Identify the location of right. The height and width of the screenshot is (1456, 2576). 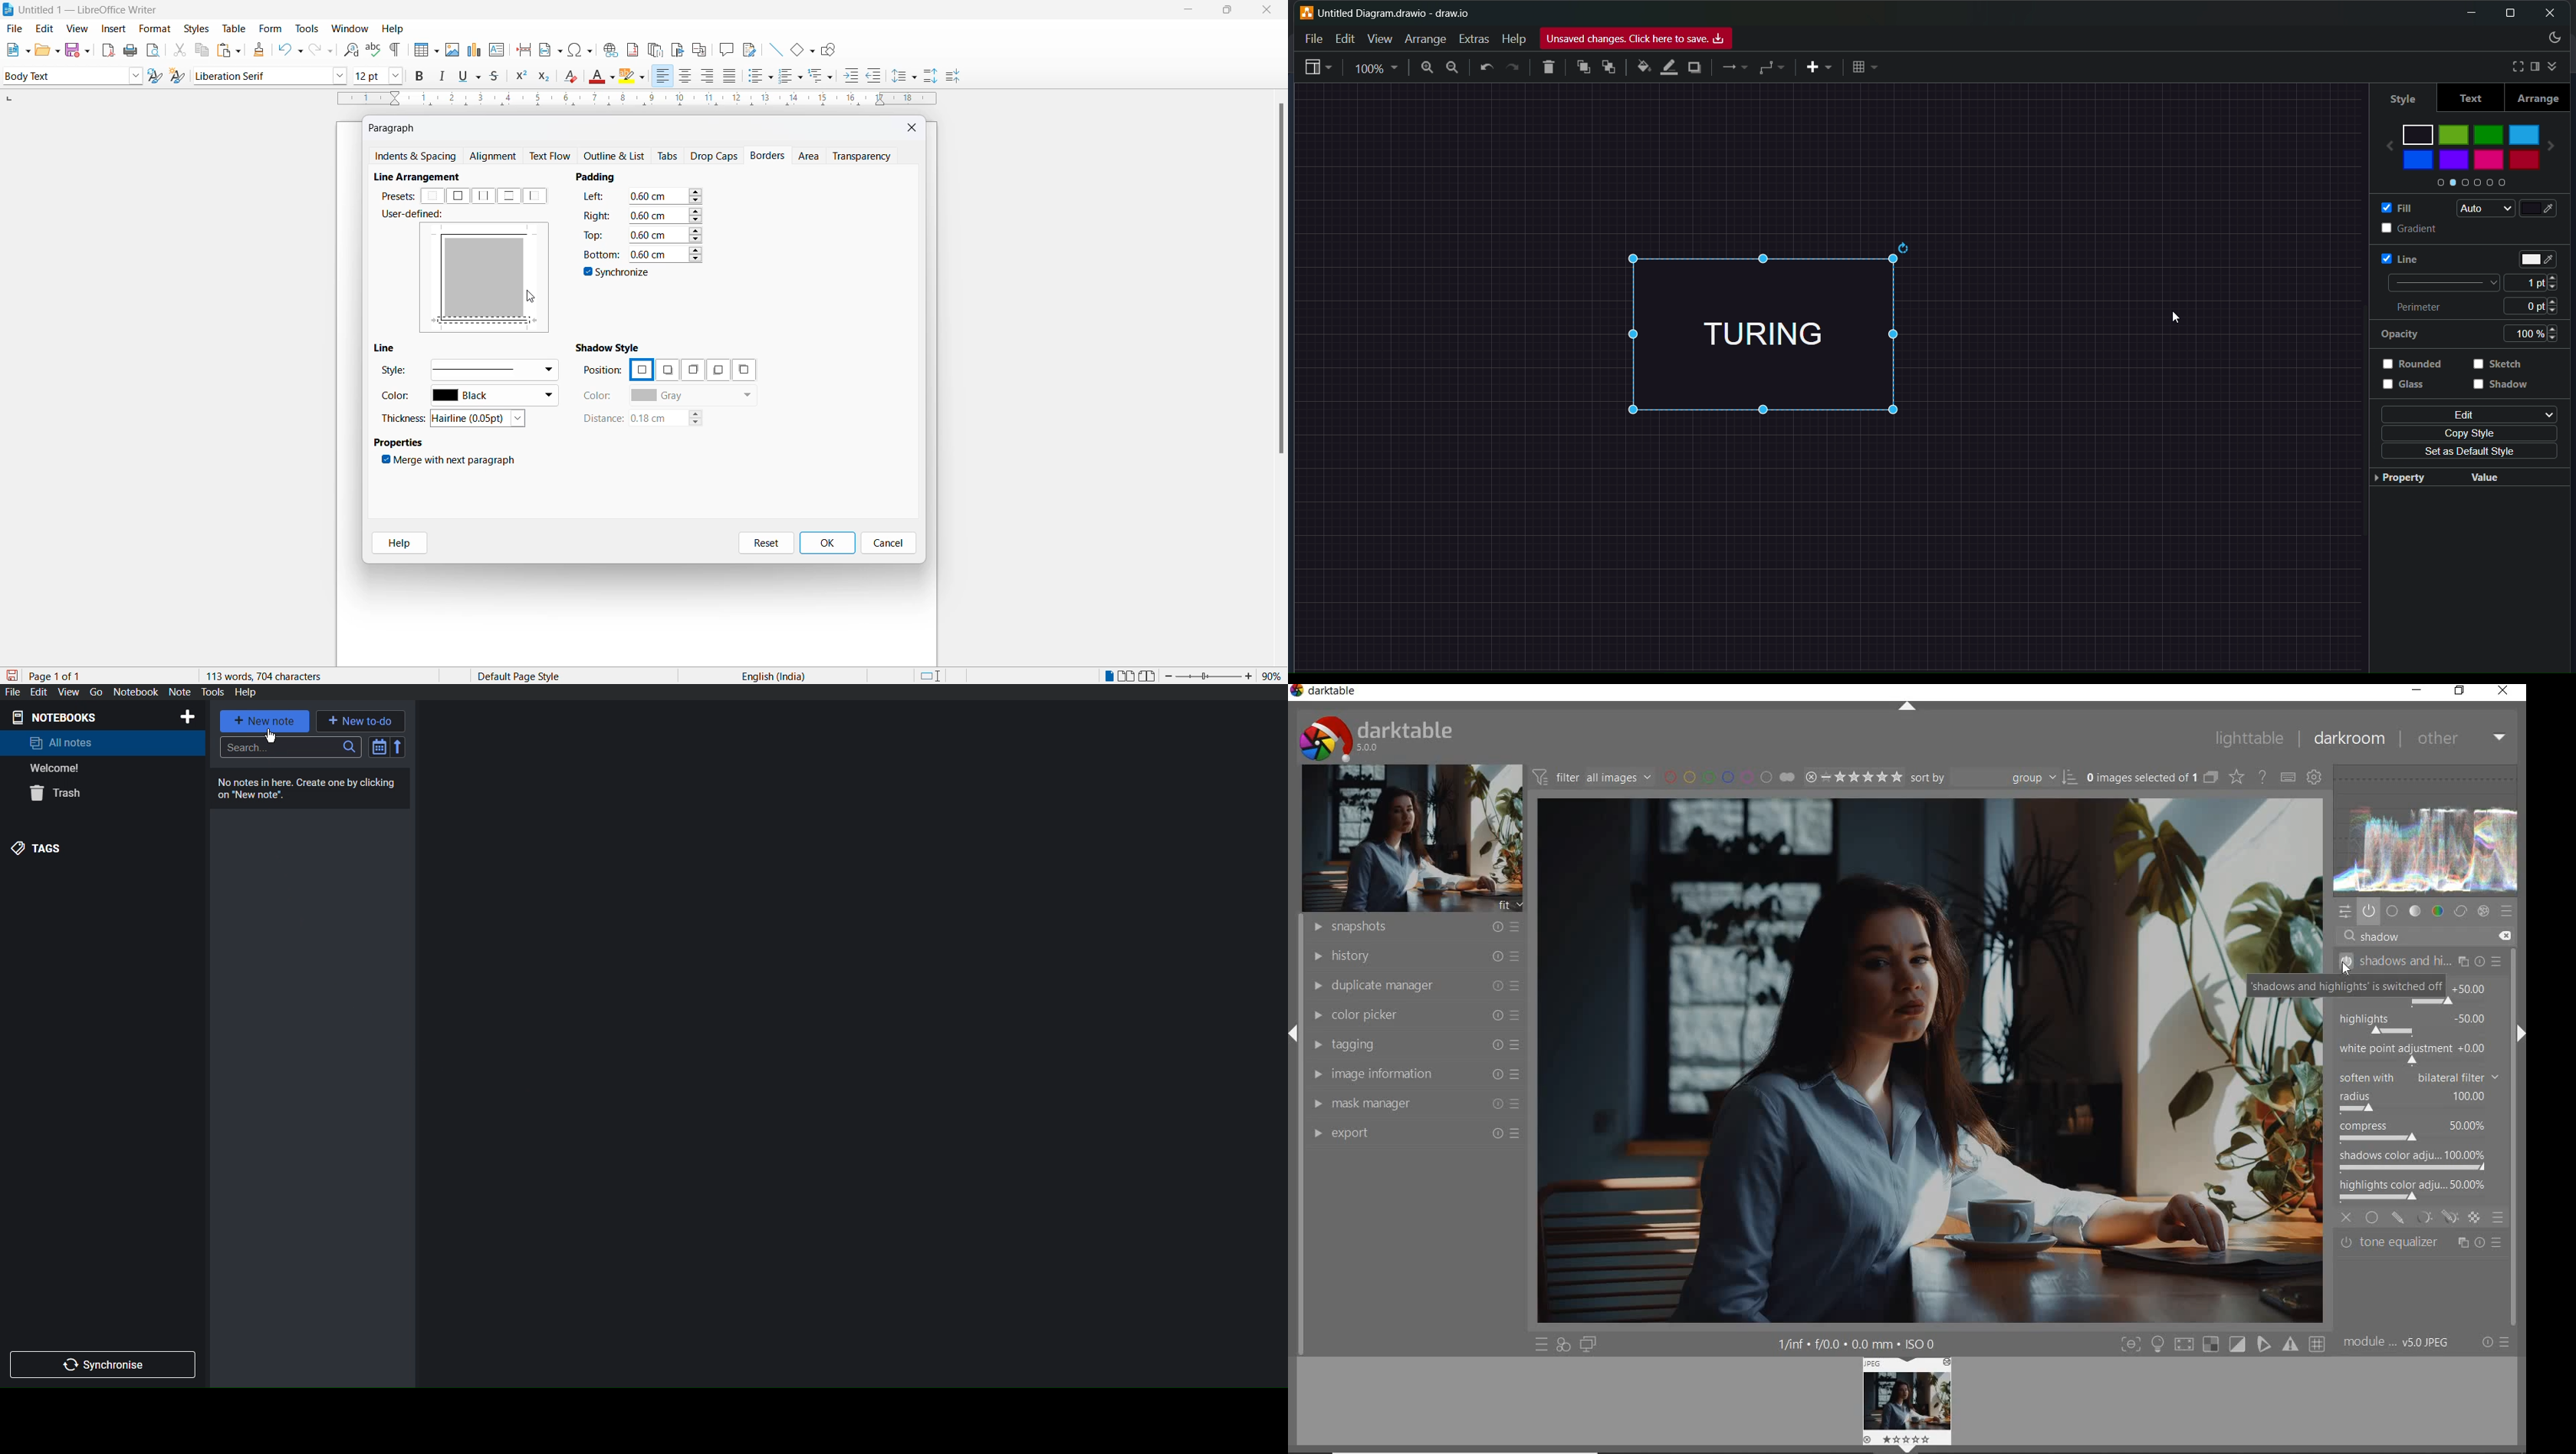
(597, 215).